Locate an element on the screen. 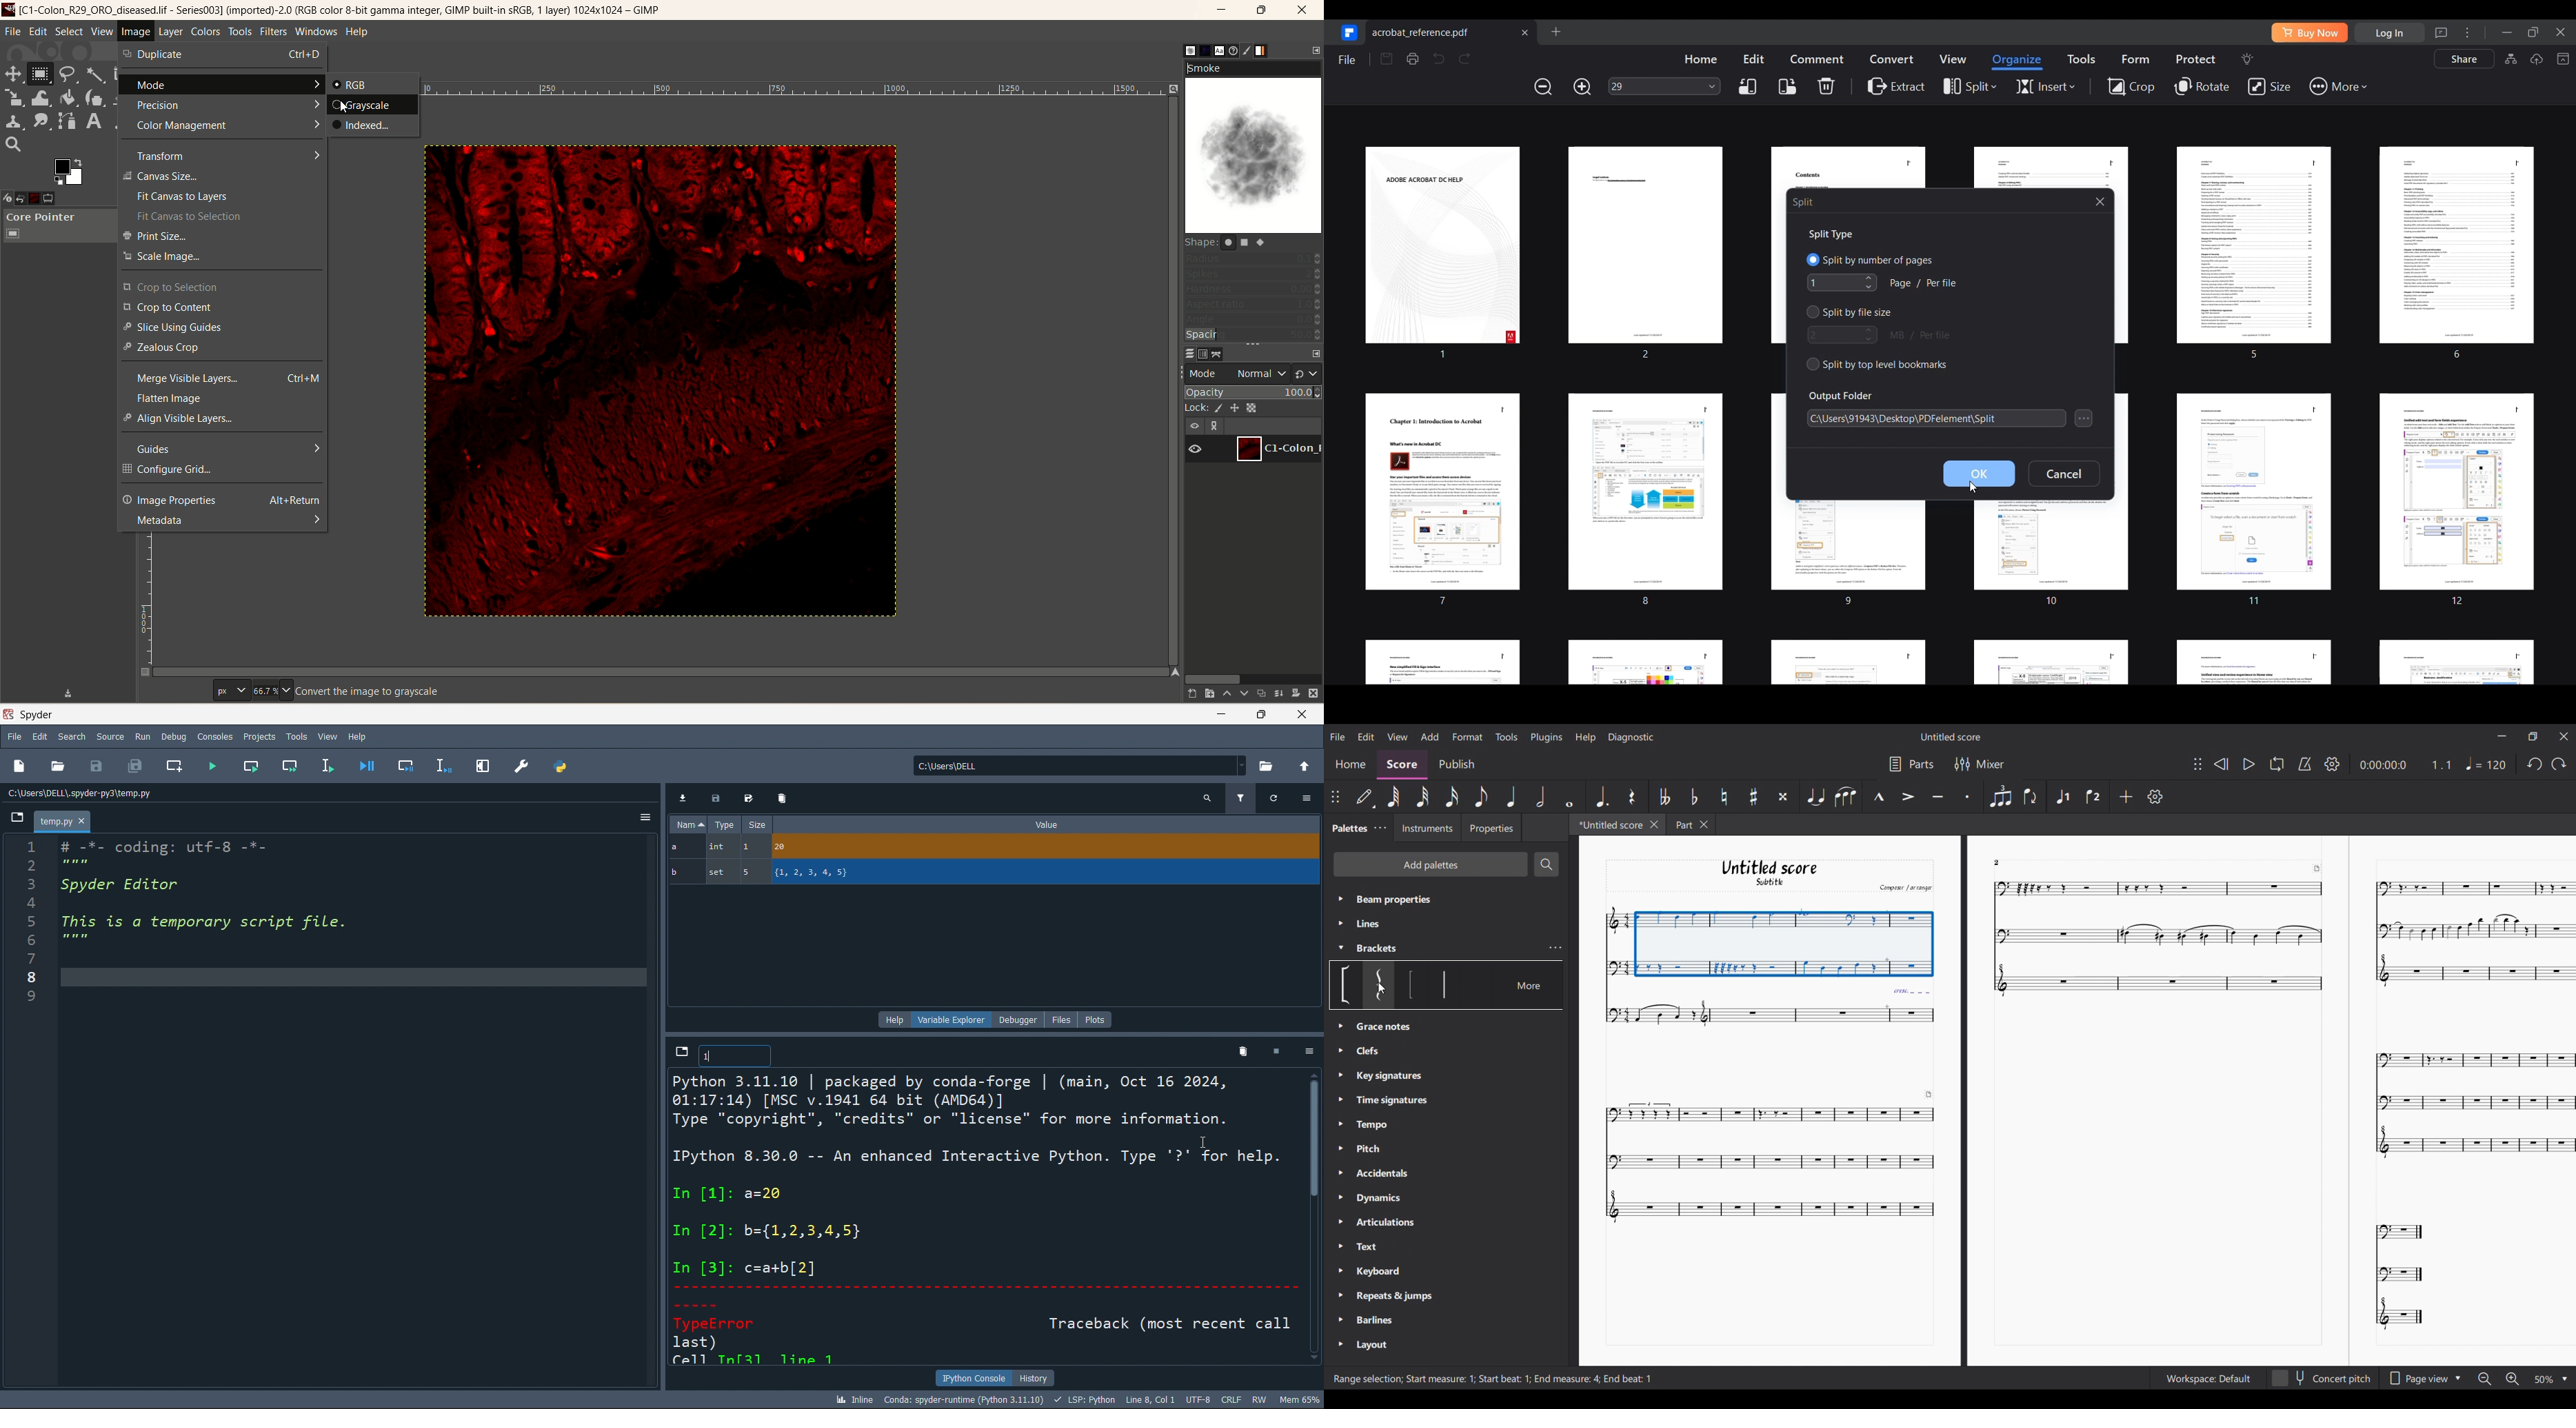  crop tool is located at coordinates (119, 72).